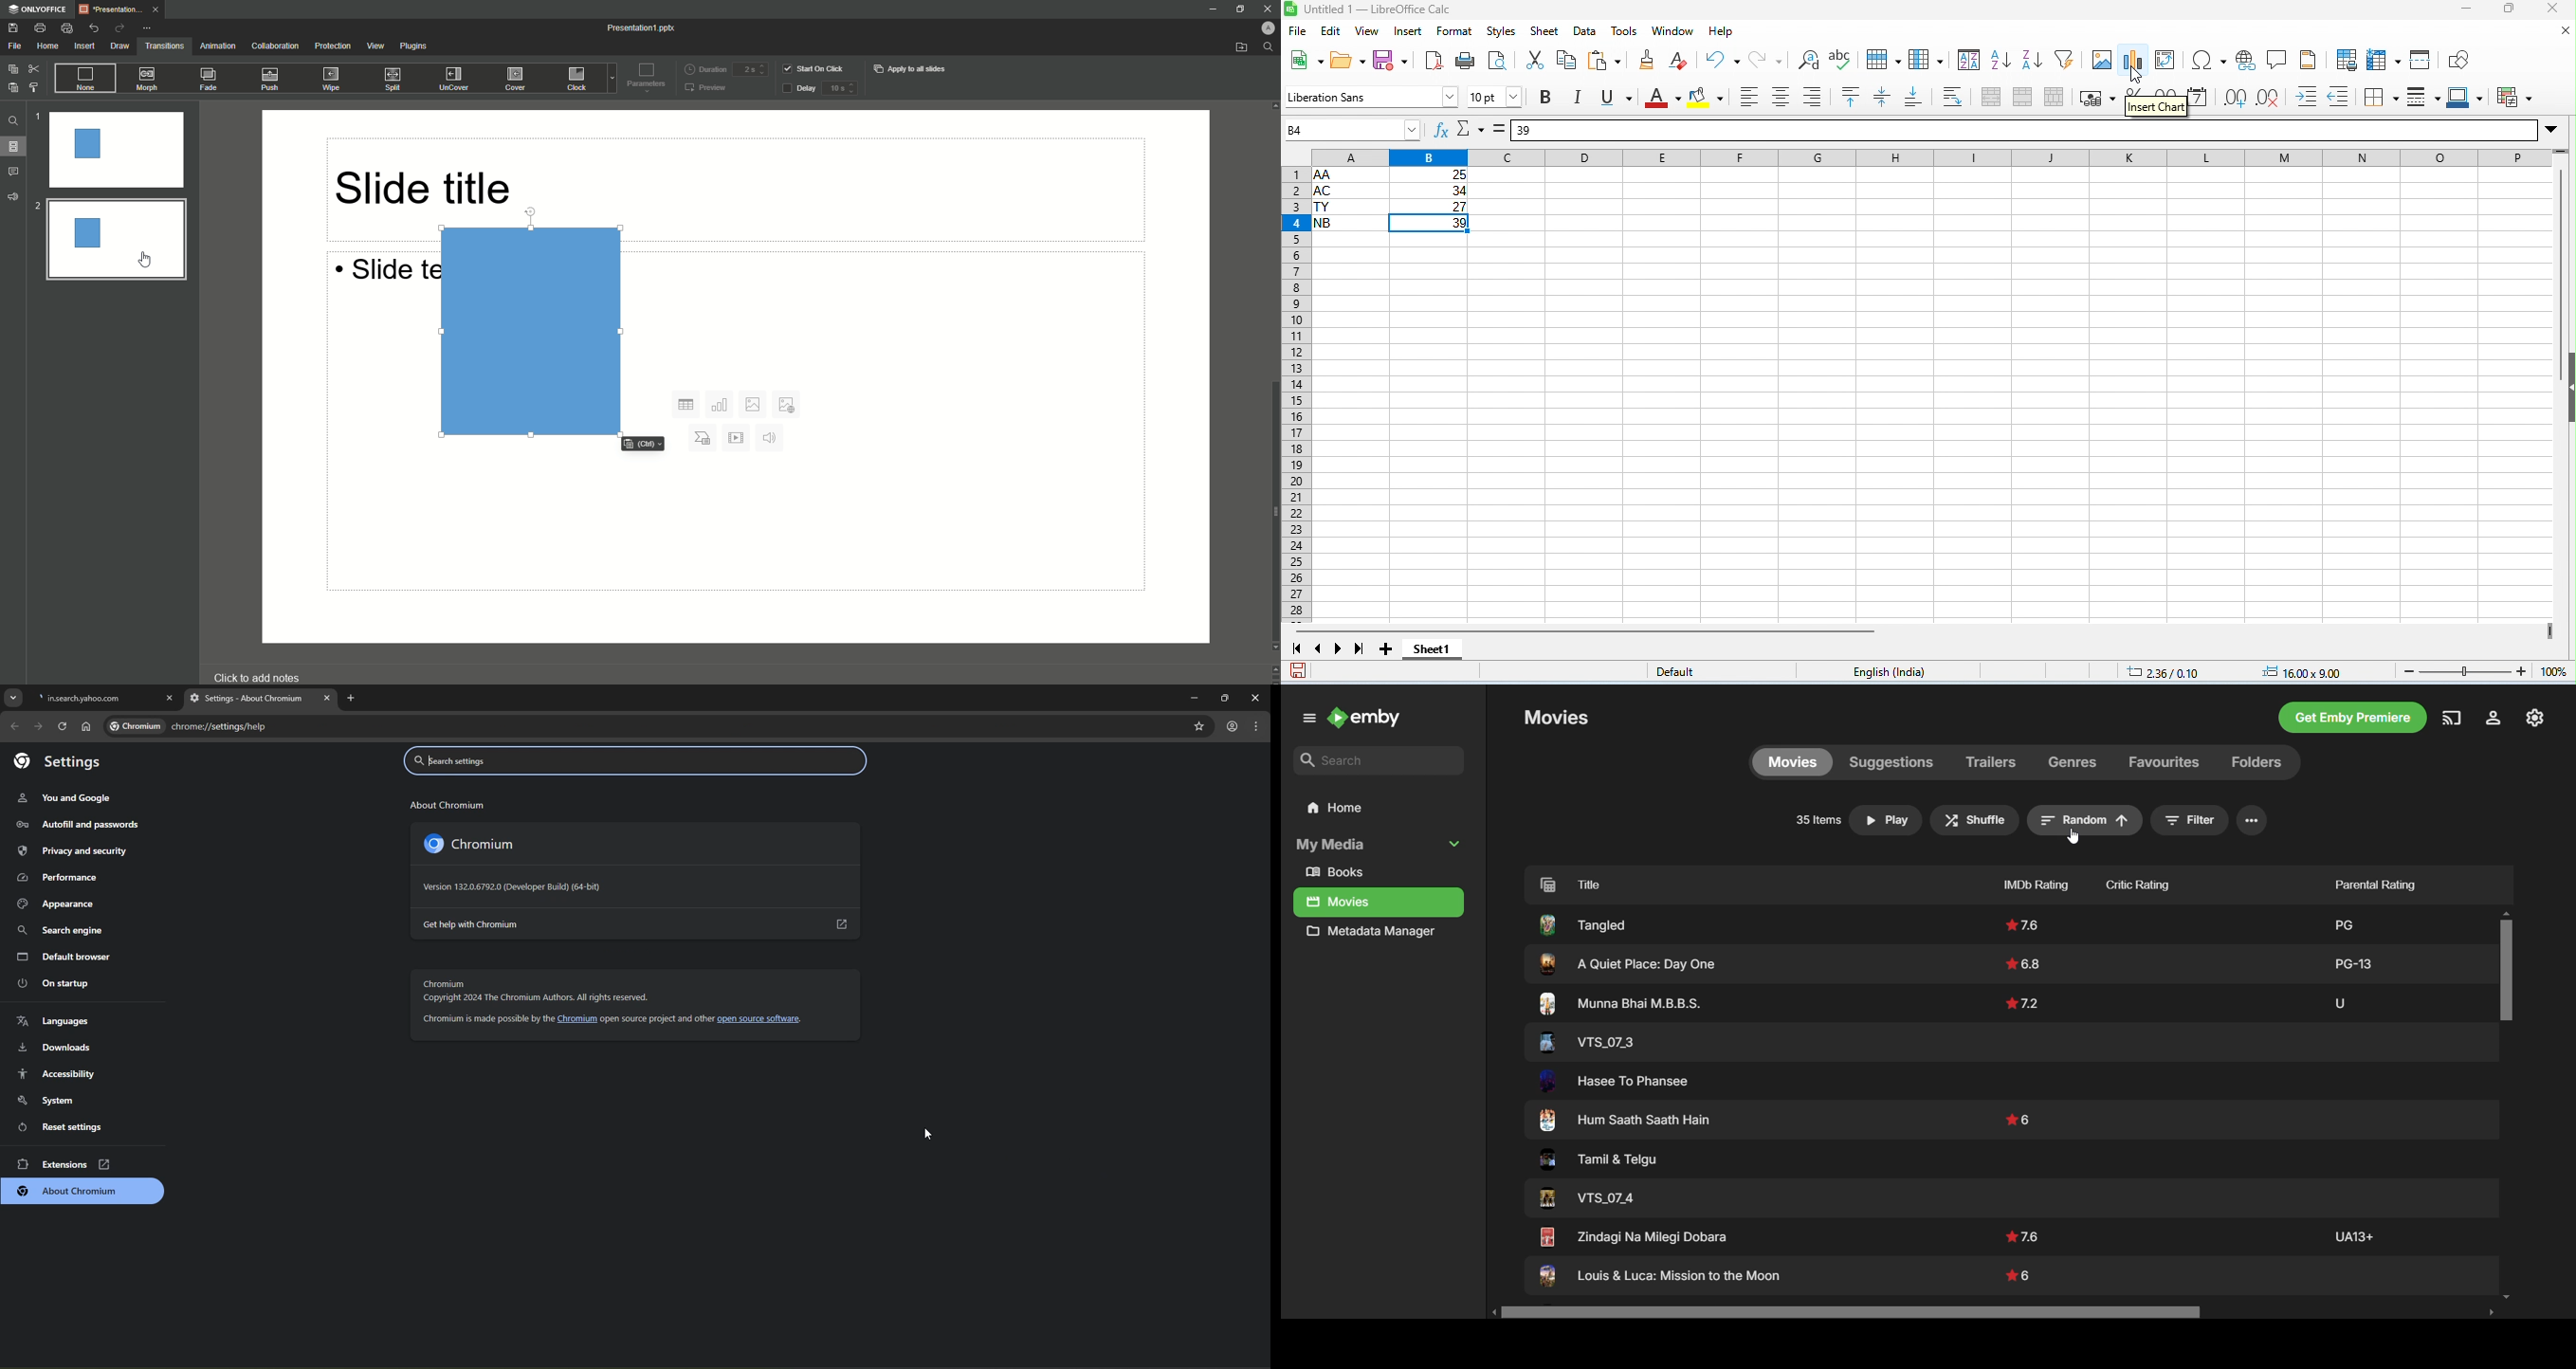 This screenshot has height=1372, width=2576. What do you see at coordinates (2022, 927) in the screenshot?
I see `` at bounding box center [2022, 927].